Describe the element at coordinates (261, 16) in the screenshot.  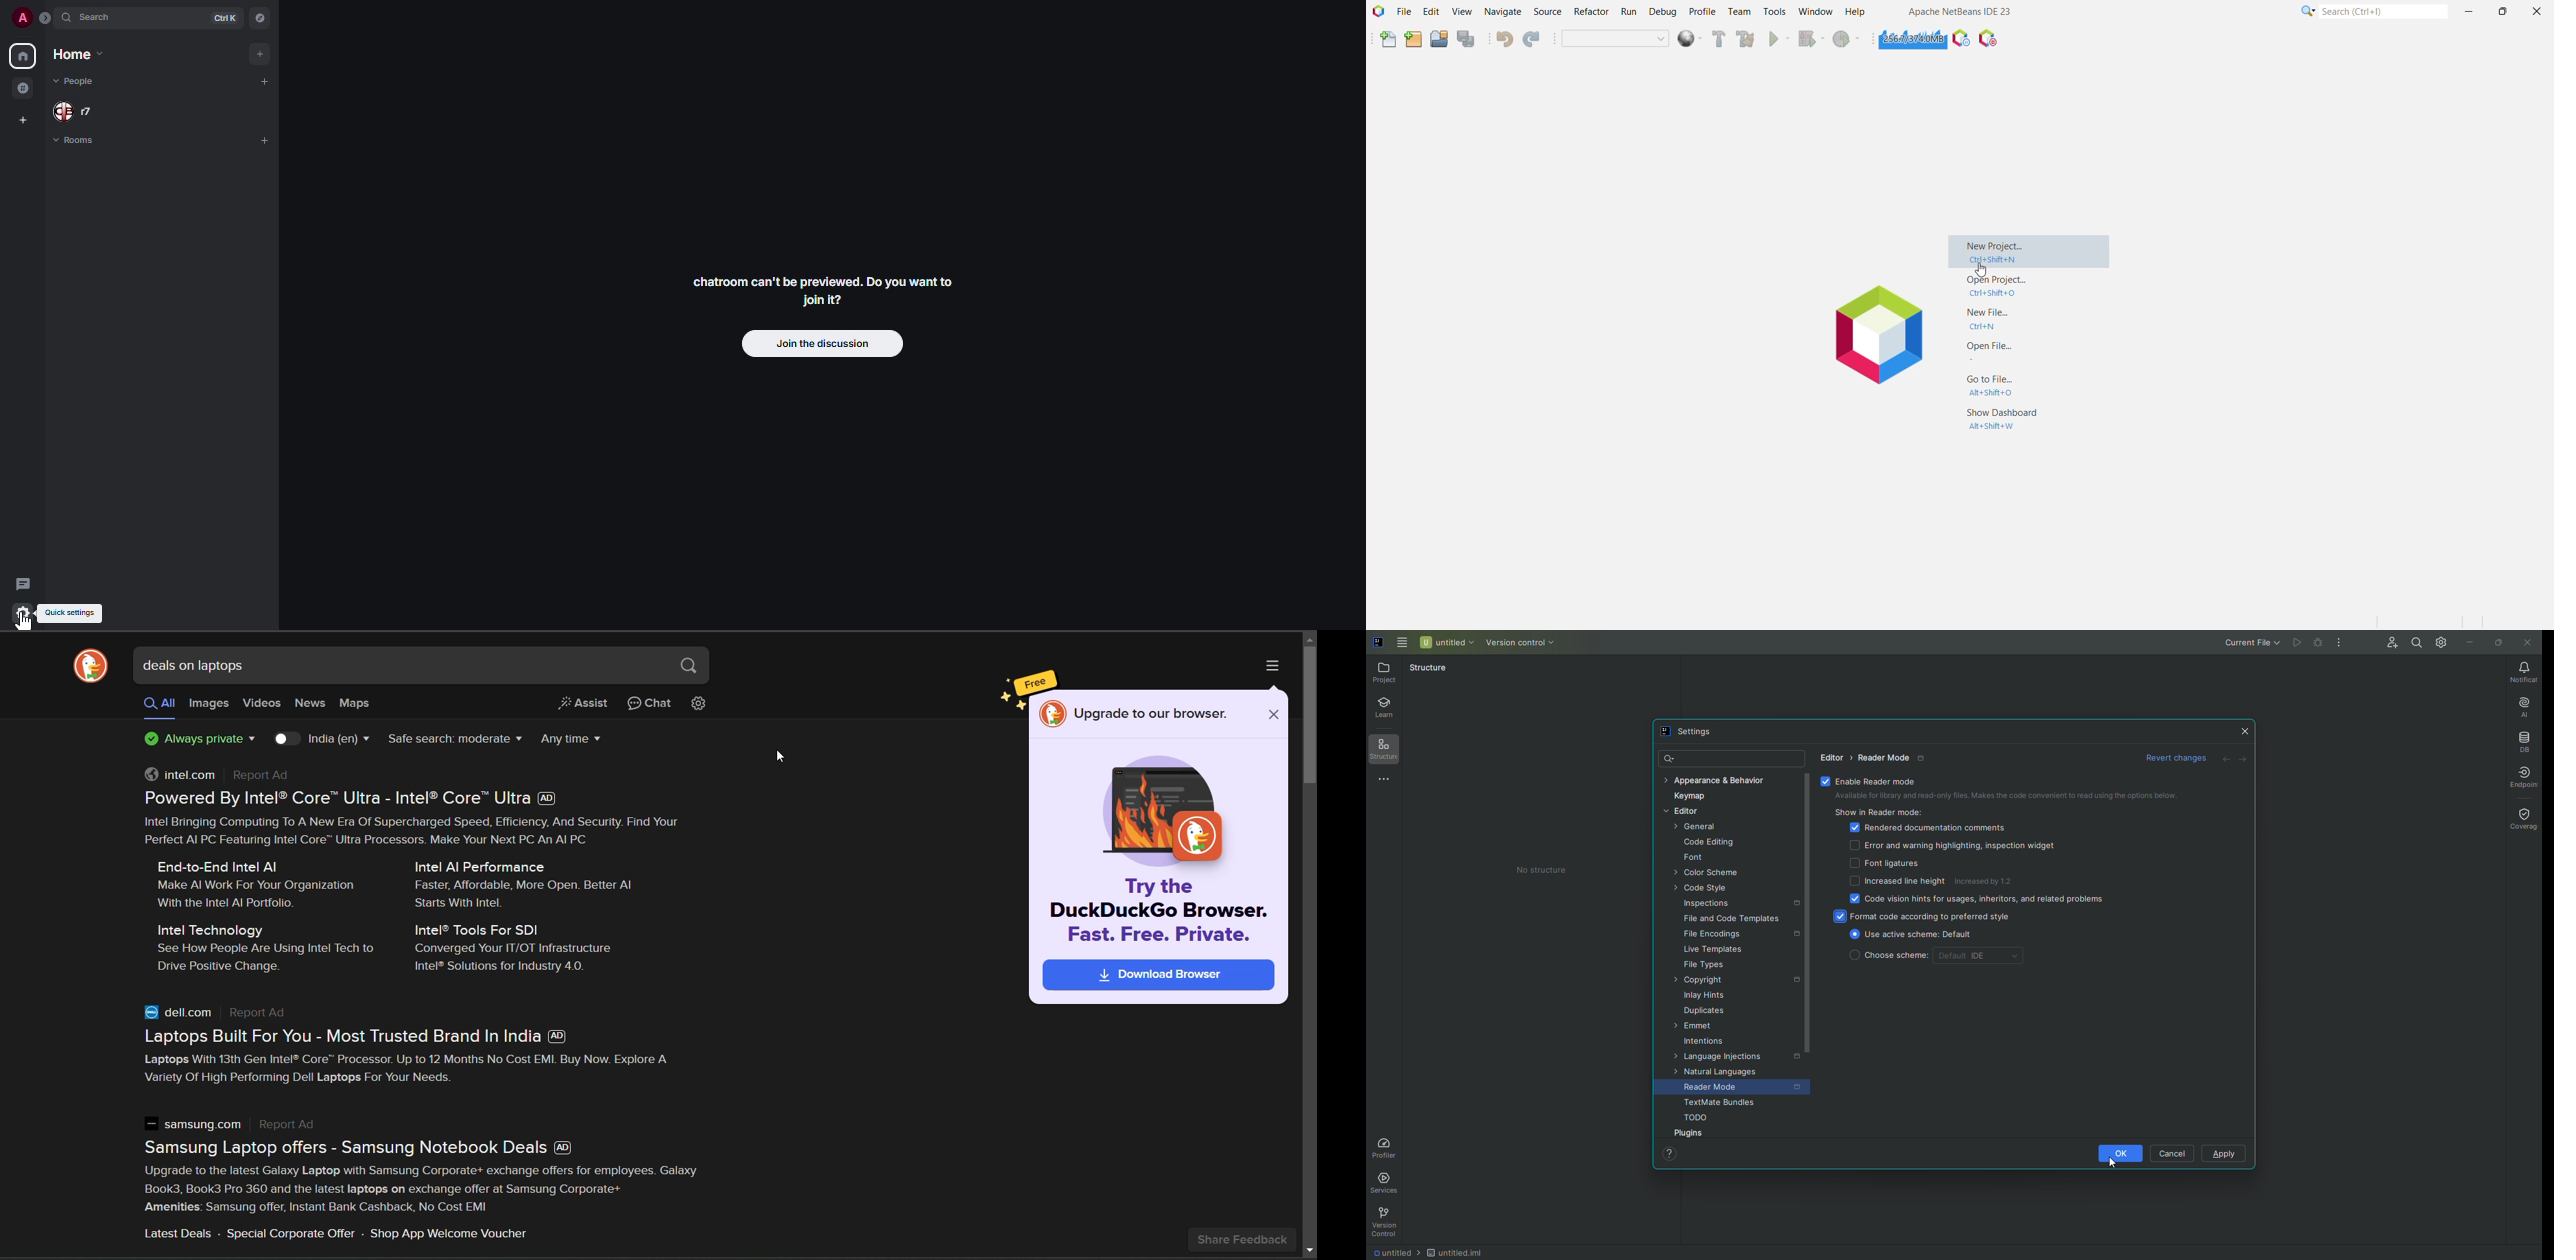
I see `navigator` at that location.